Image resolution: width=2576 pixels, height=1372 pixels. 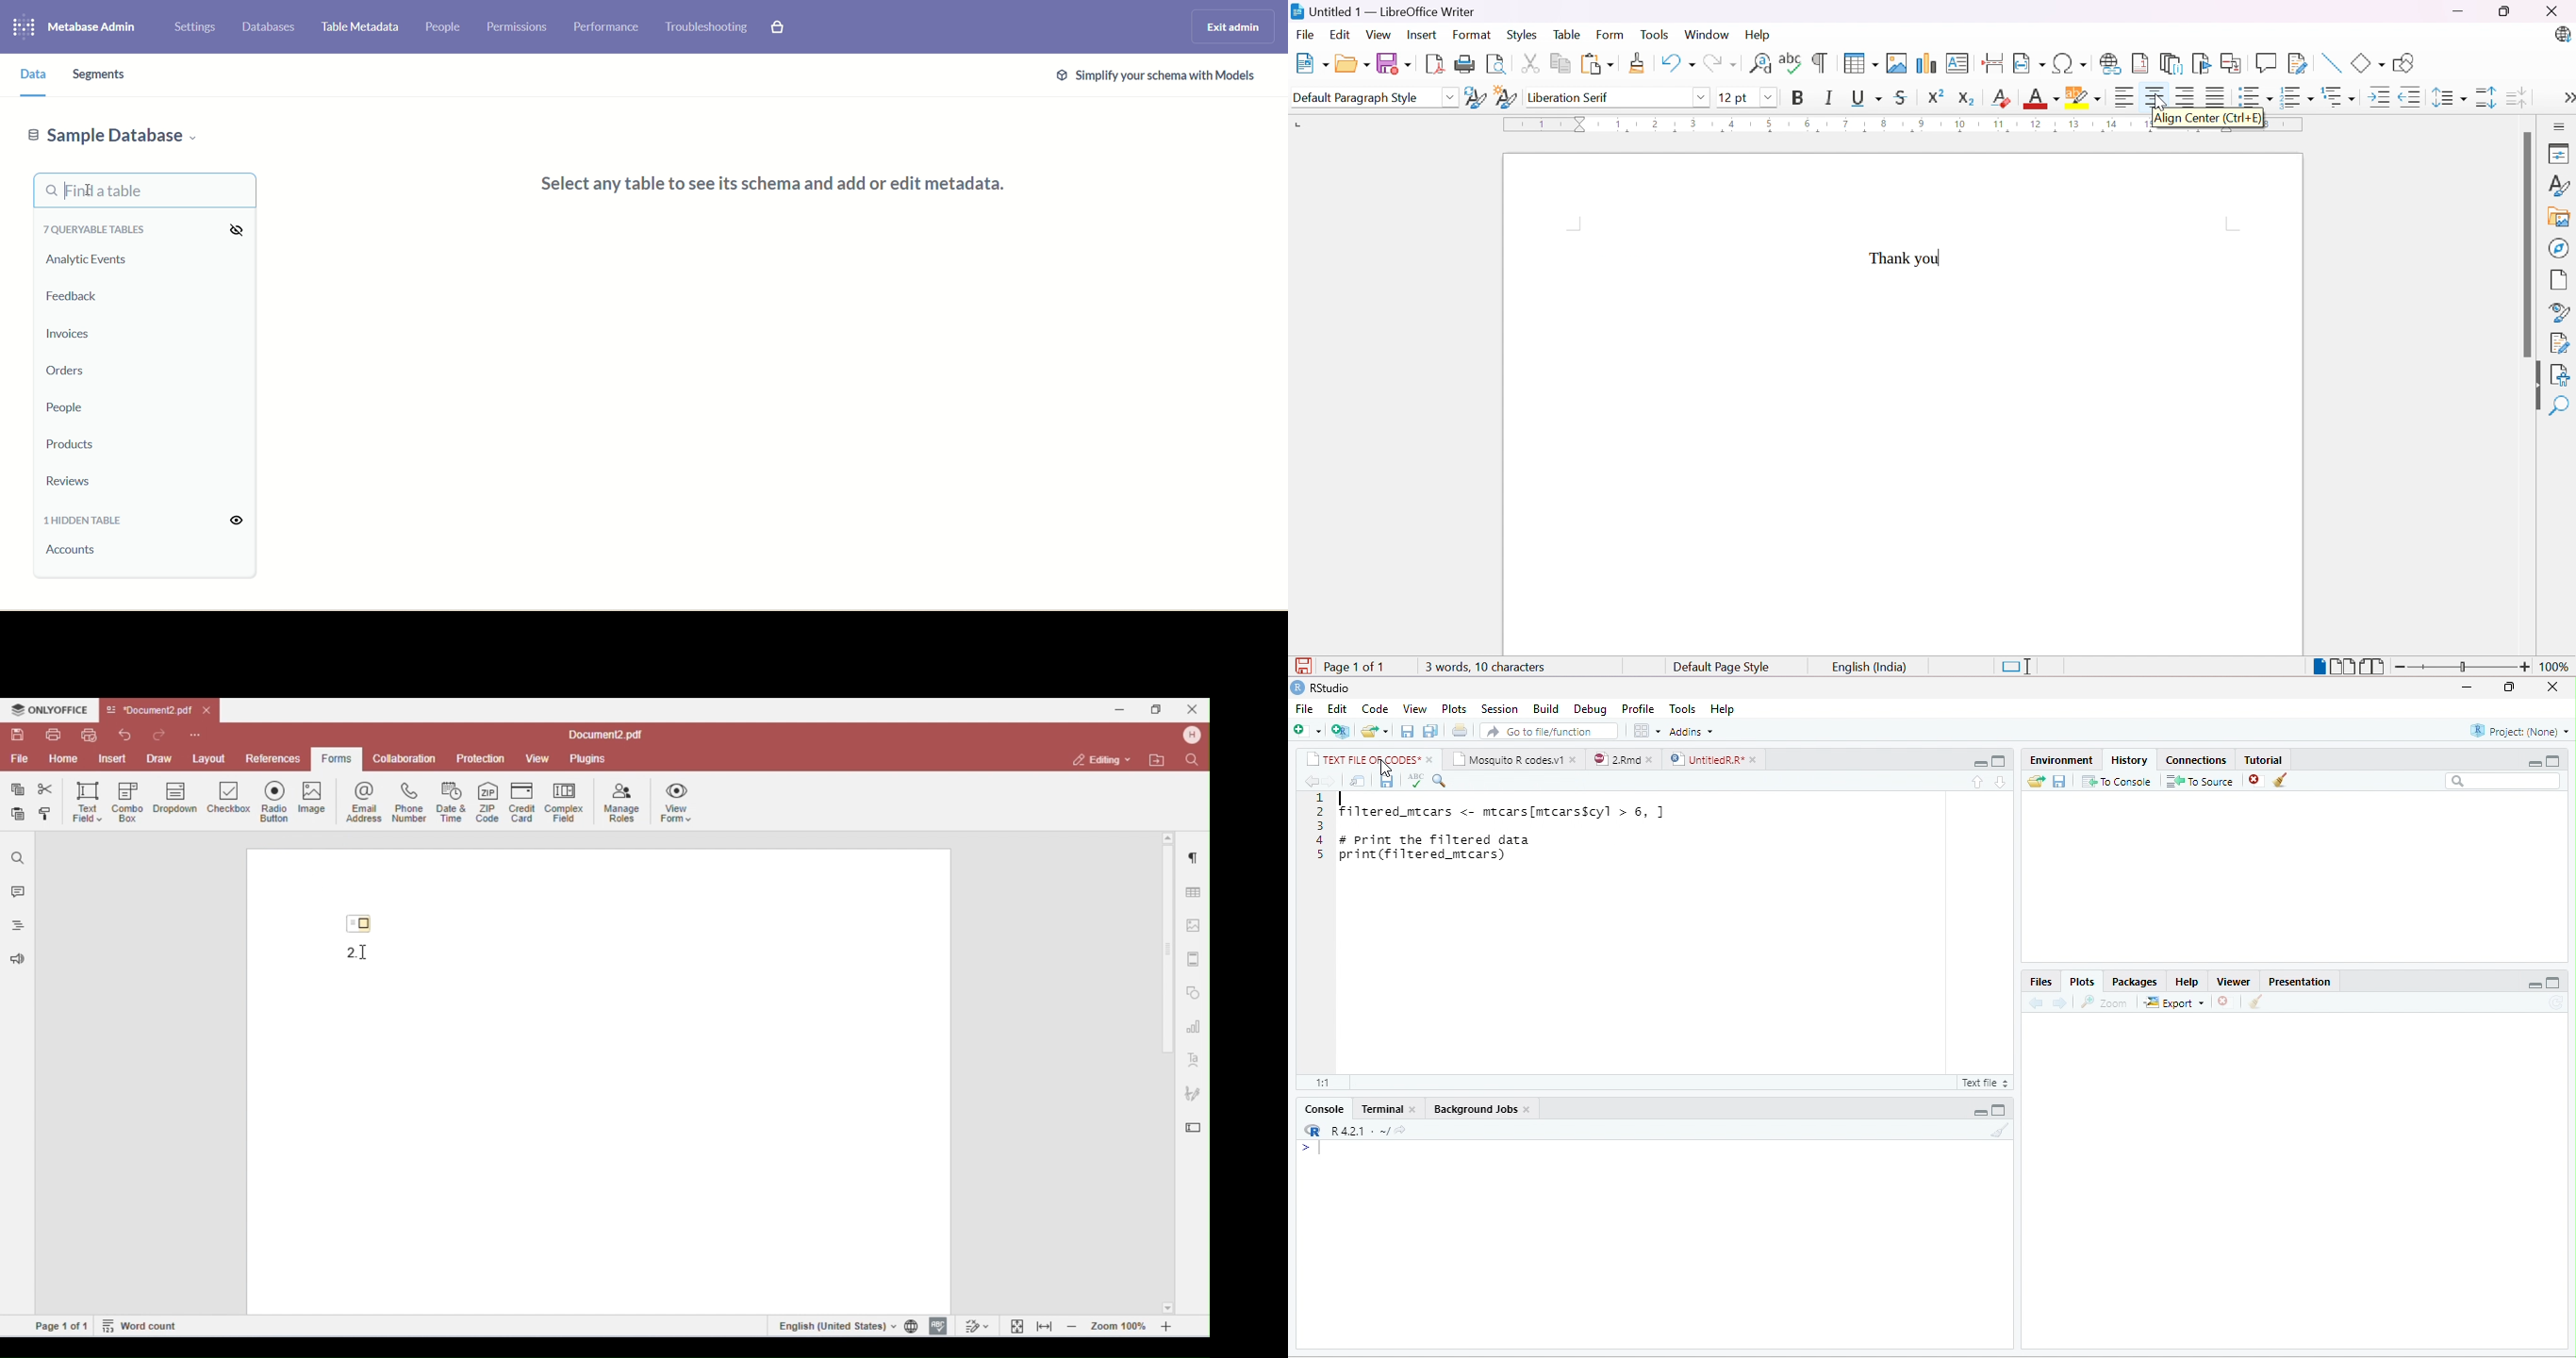 What do you see at coordinates (2299, 982) in the screenshot?
I see `Presentation` at bounding box center [2299, 982].